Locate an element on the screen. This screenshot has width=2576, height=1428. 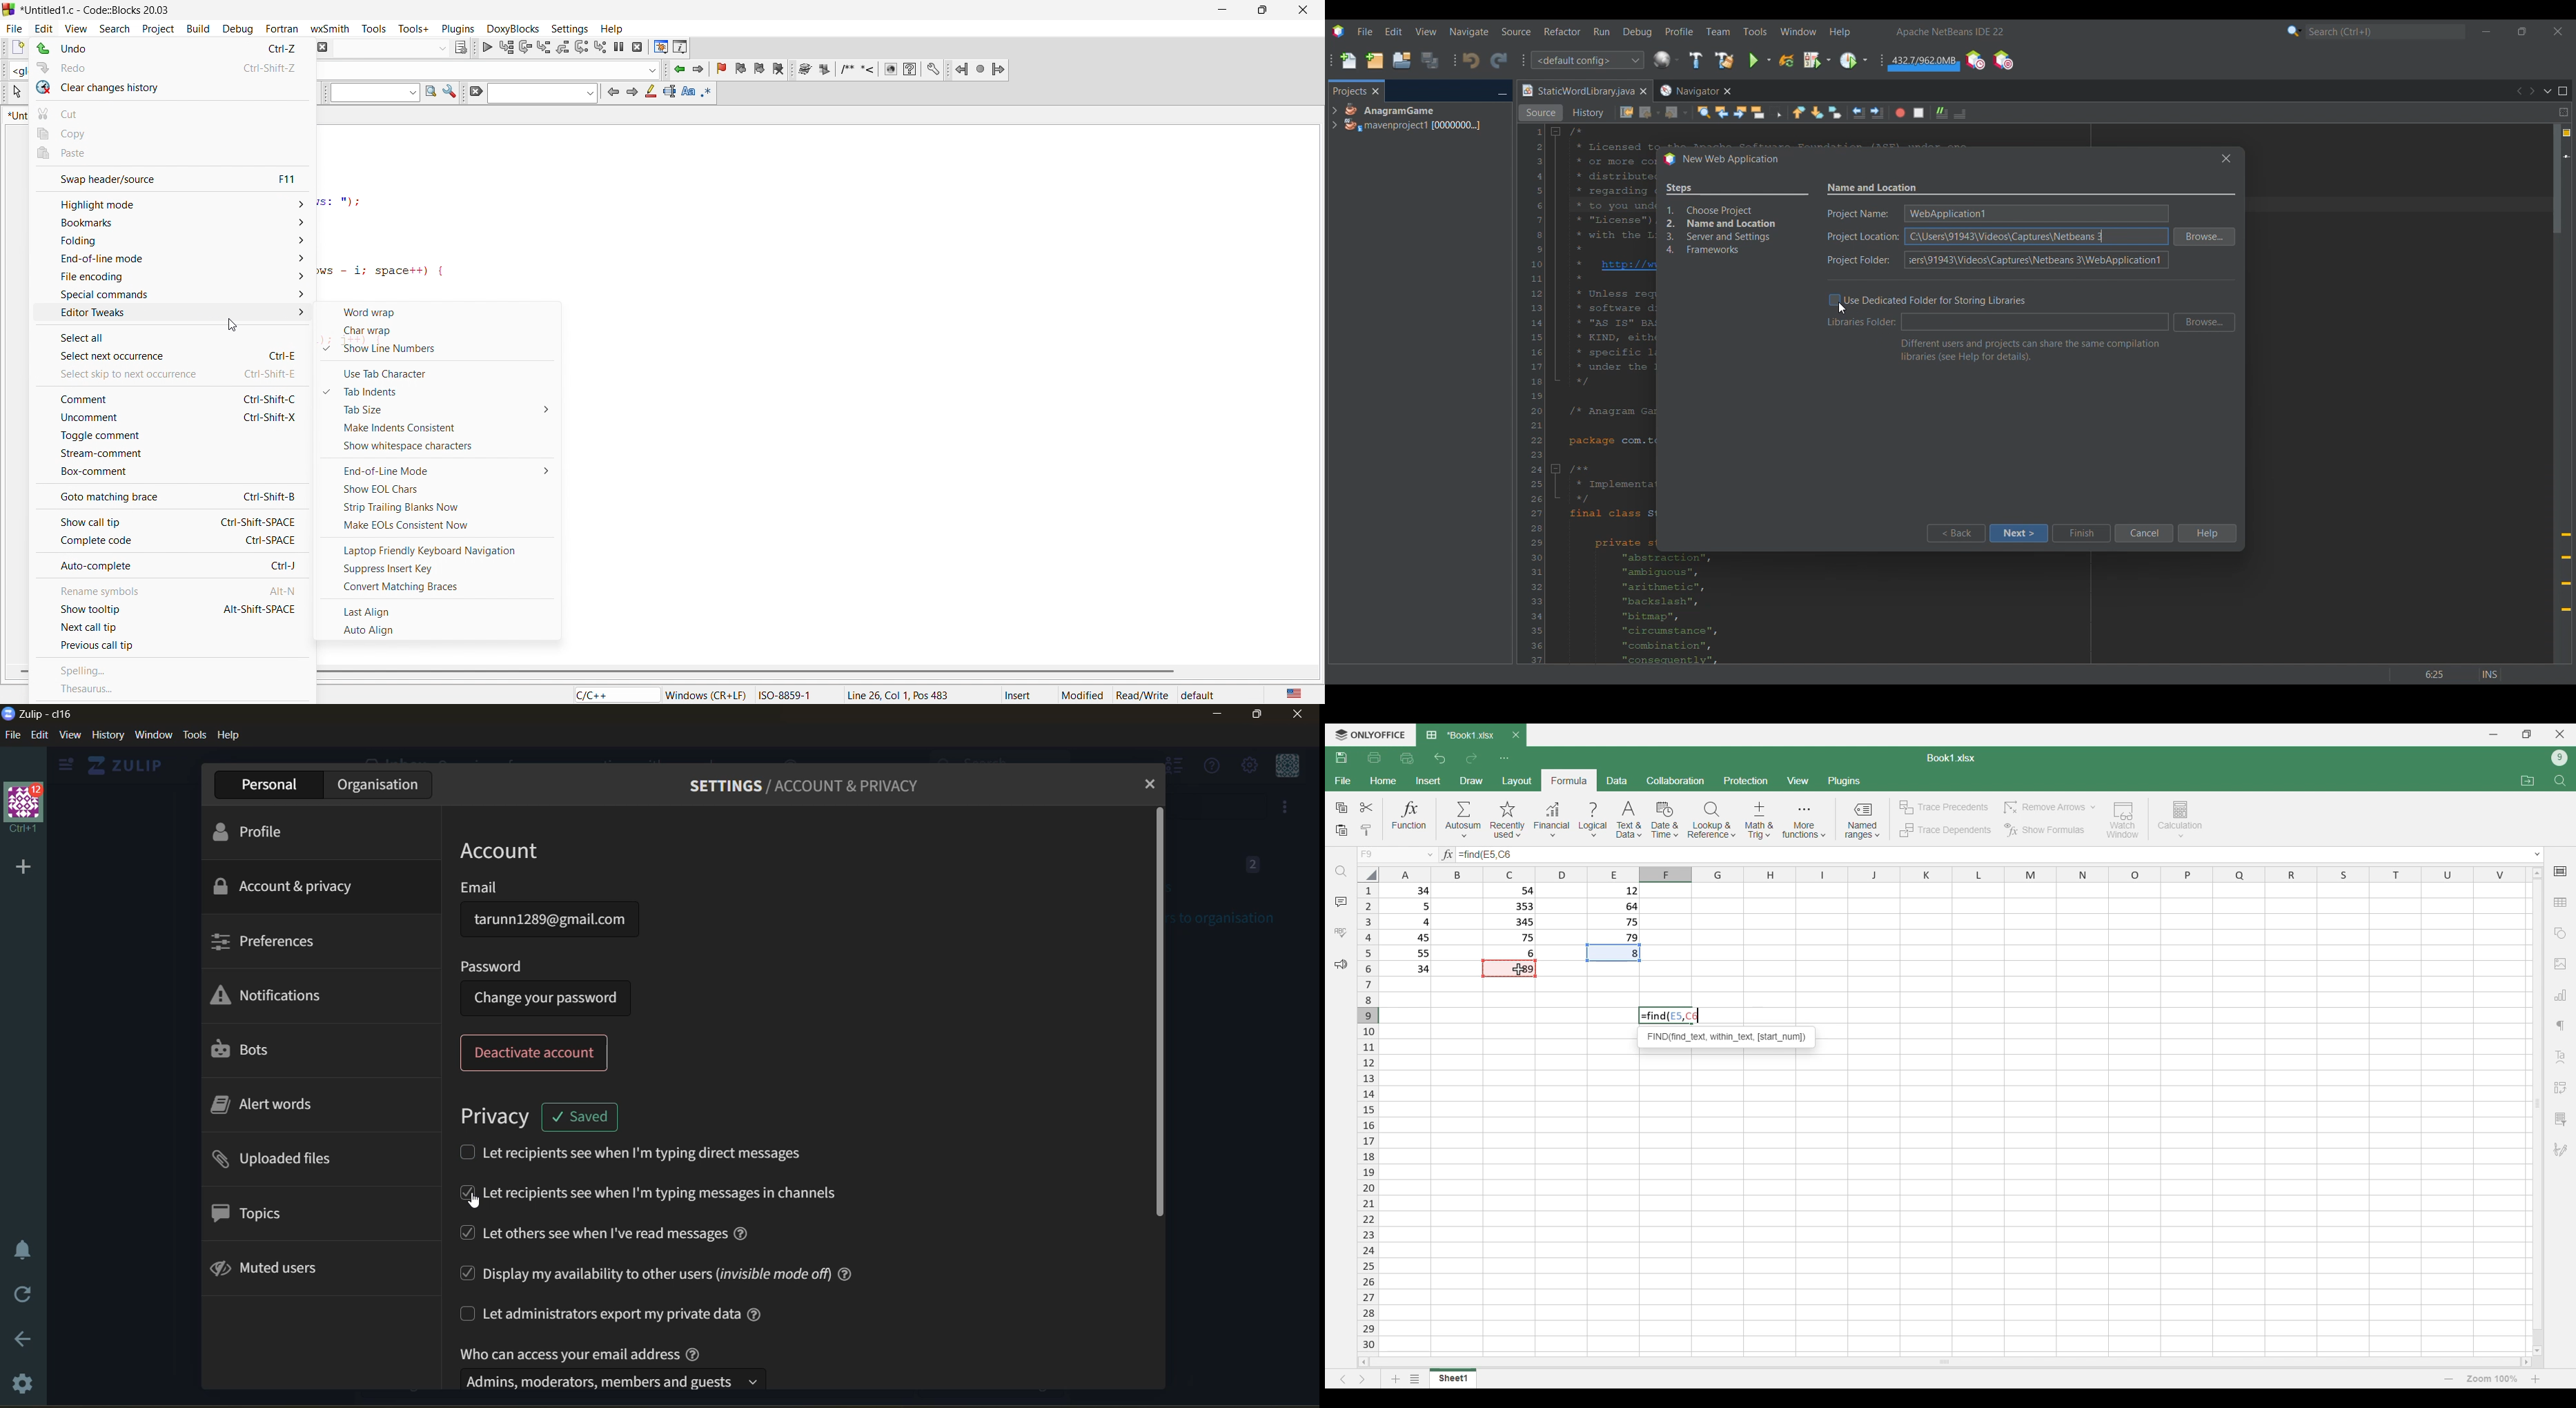
show call tip  is located at coordinates (111, 522).